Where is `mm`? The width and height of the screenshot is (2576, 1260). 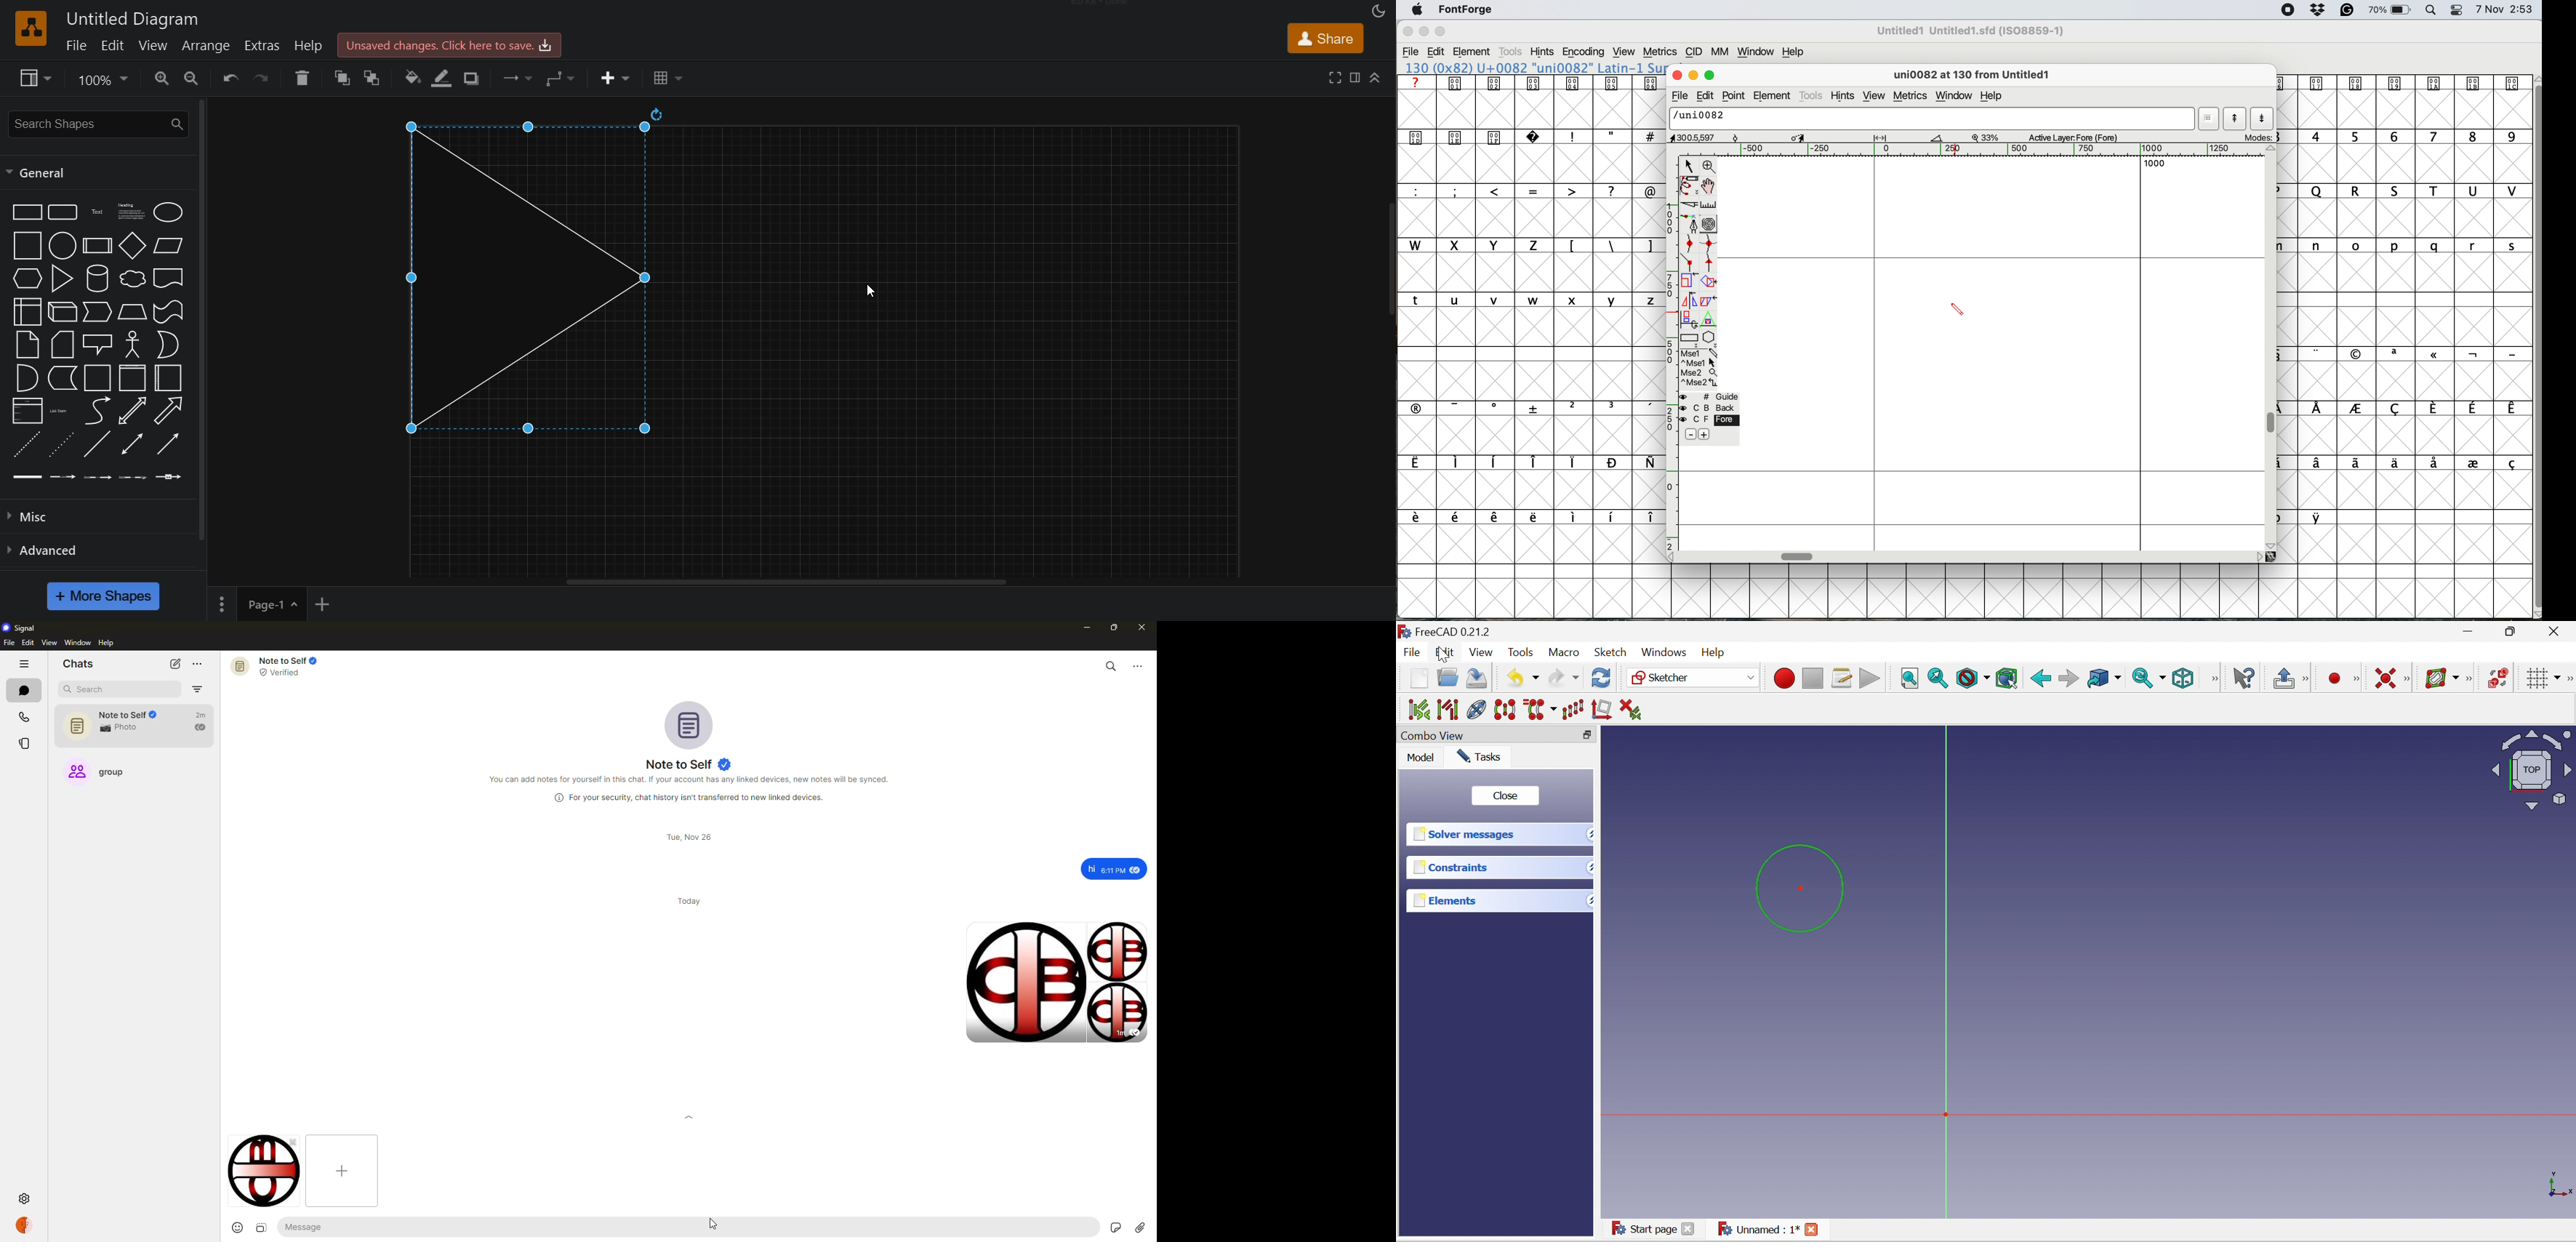
mm is located at coordinates (1723, 53).